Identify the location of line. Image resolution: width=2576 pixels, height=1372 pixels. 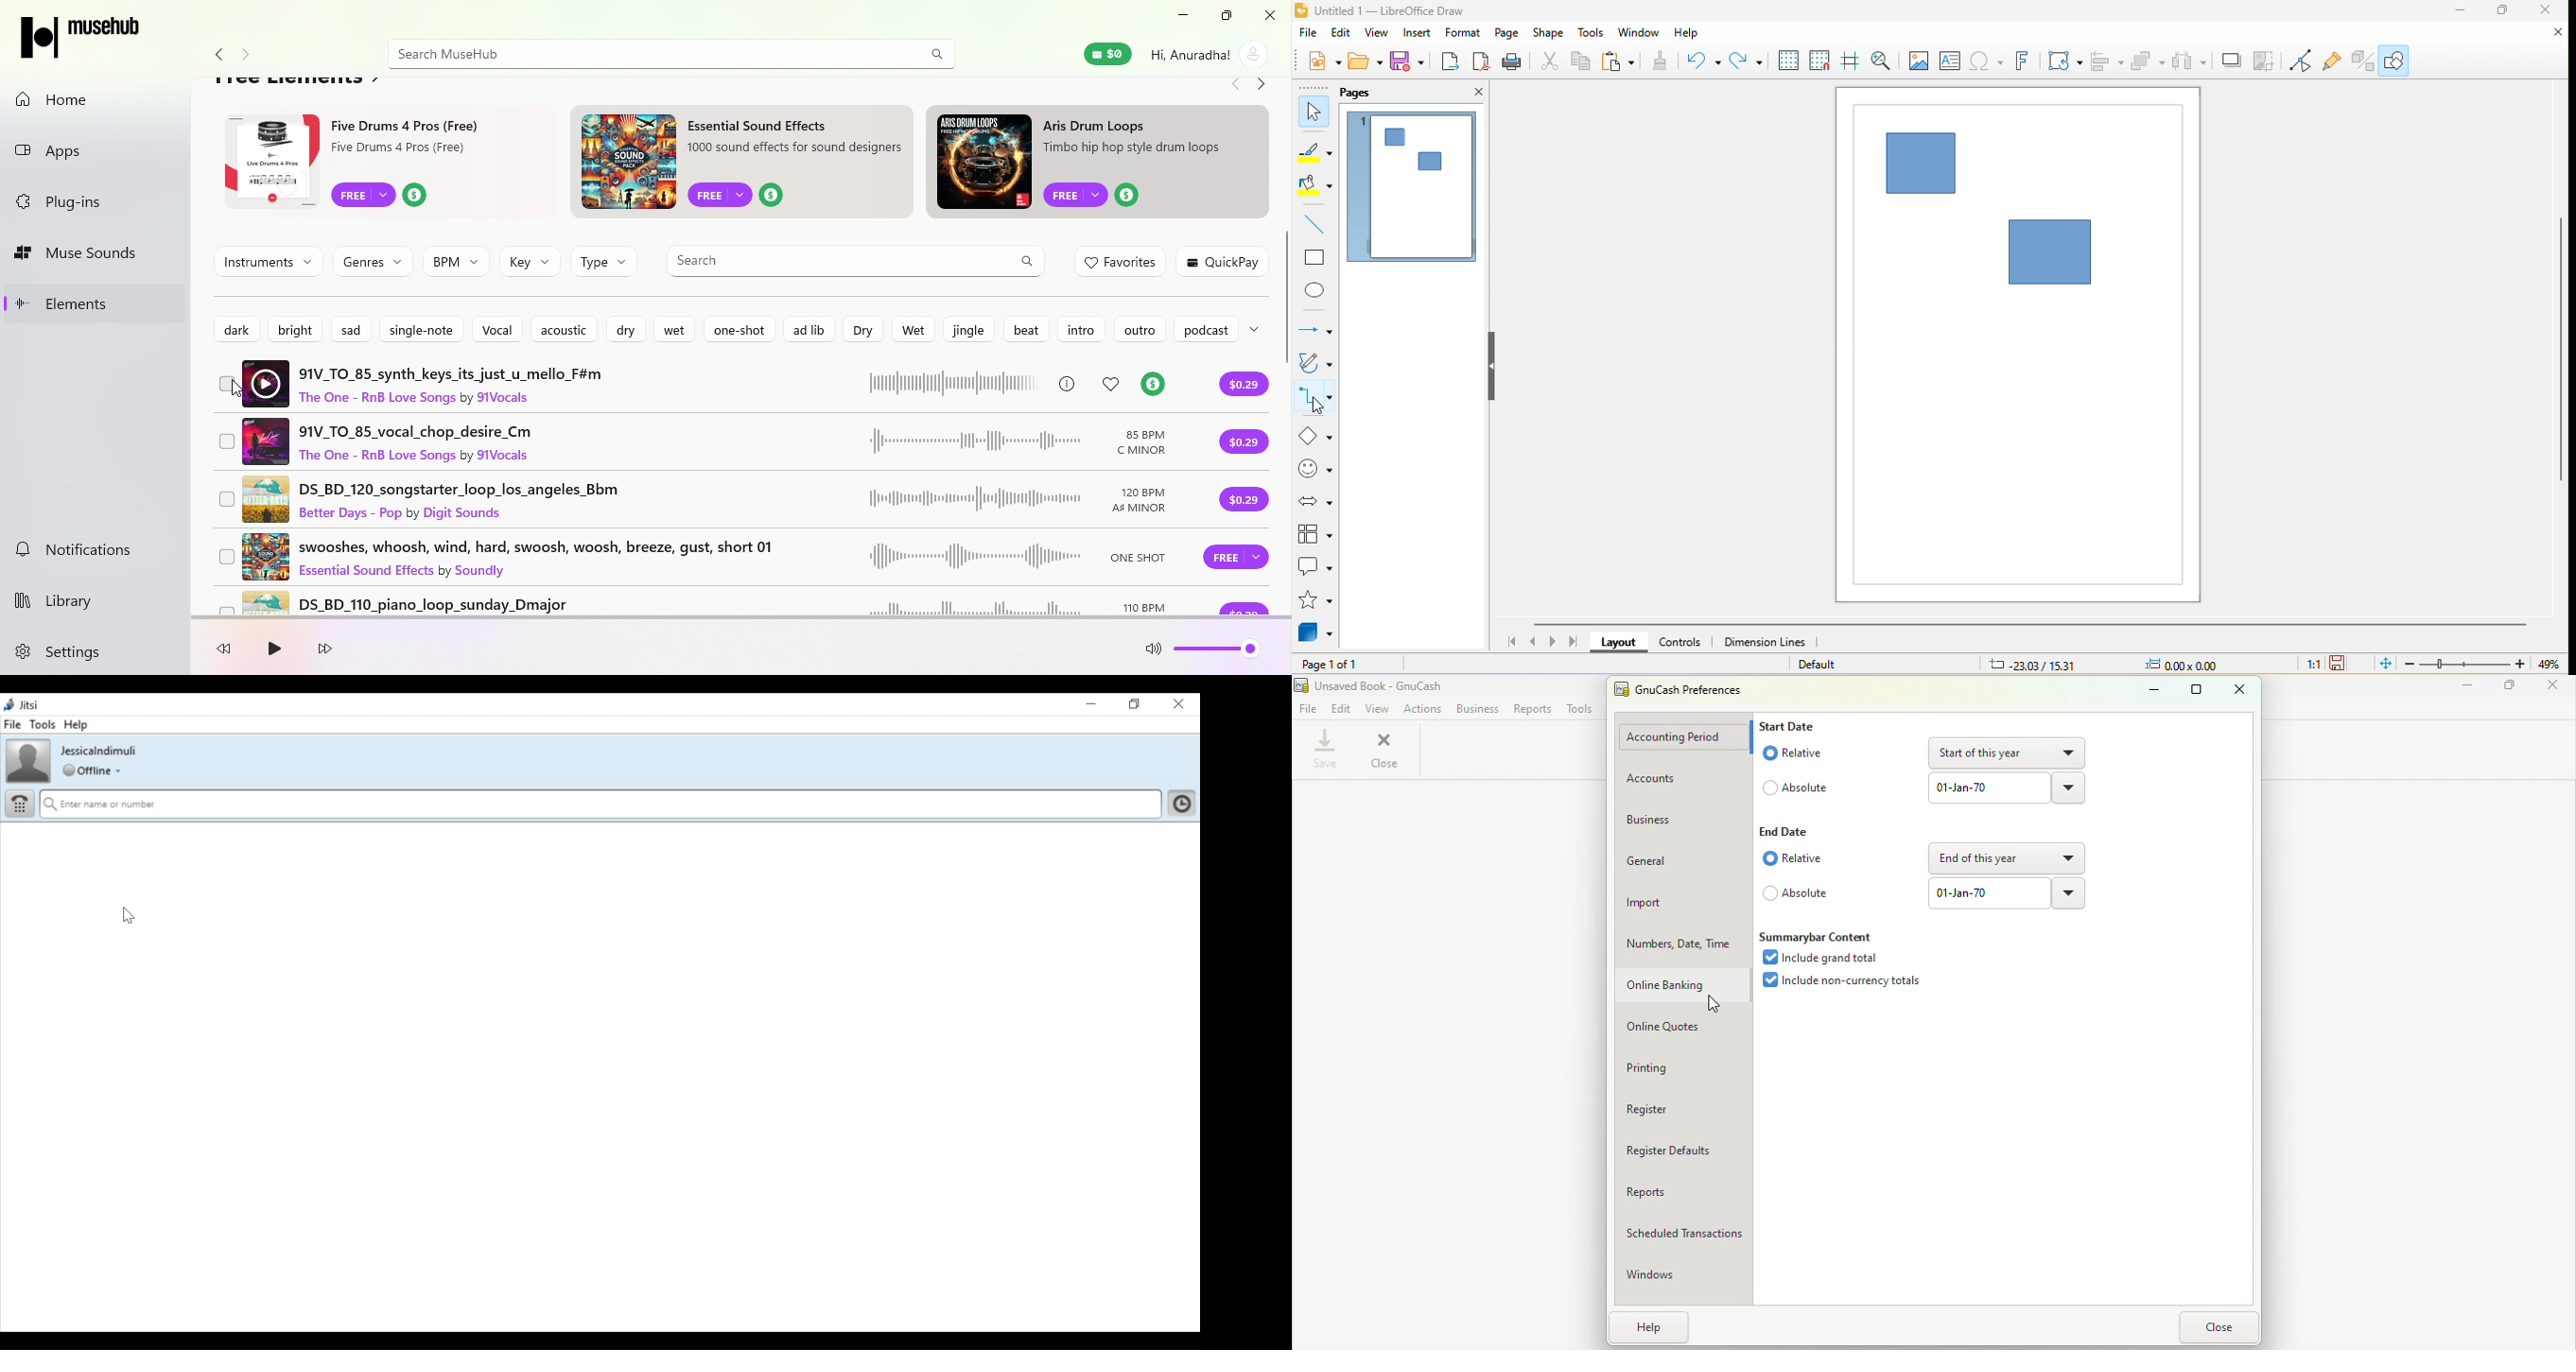
(1314, 224).